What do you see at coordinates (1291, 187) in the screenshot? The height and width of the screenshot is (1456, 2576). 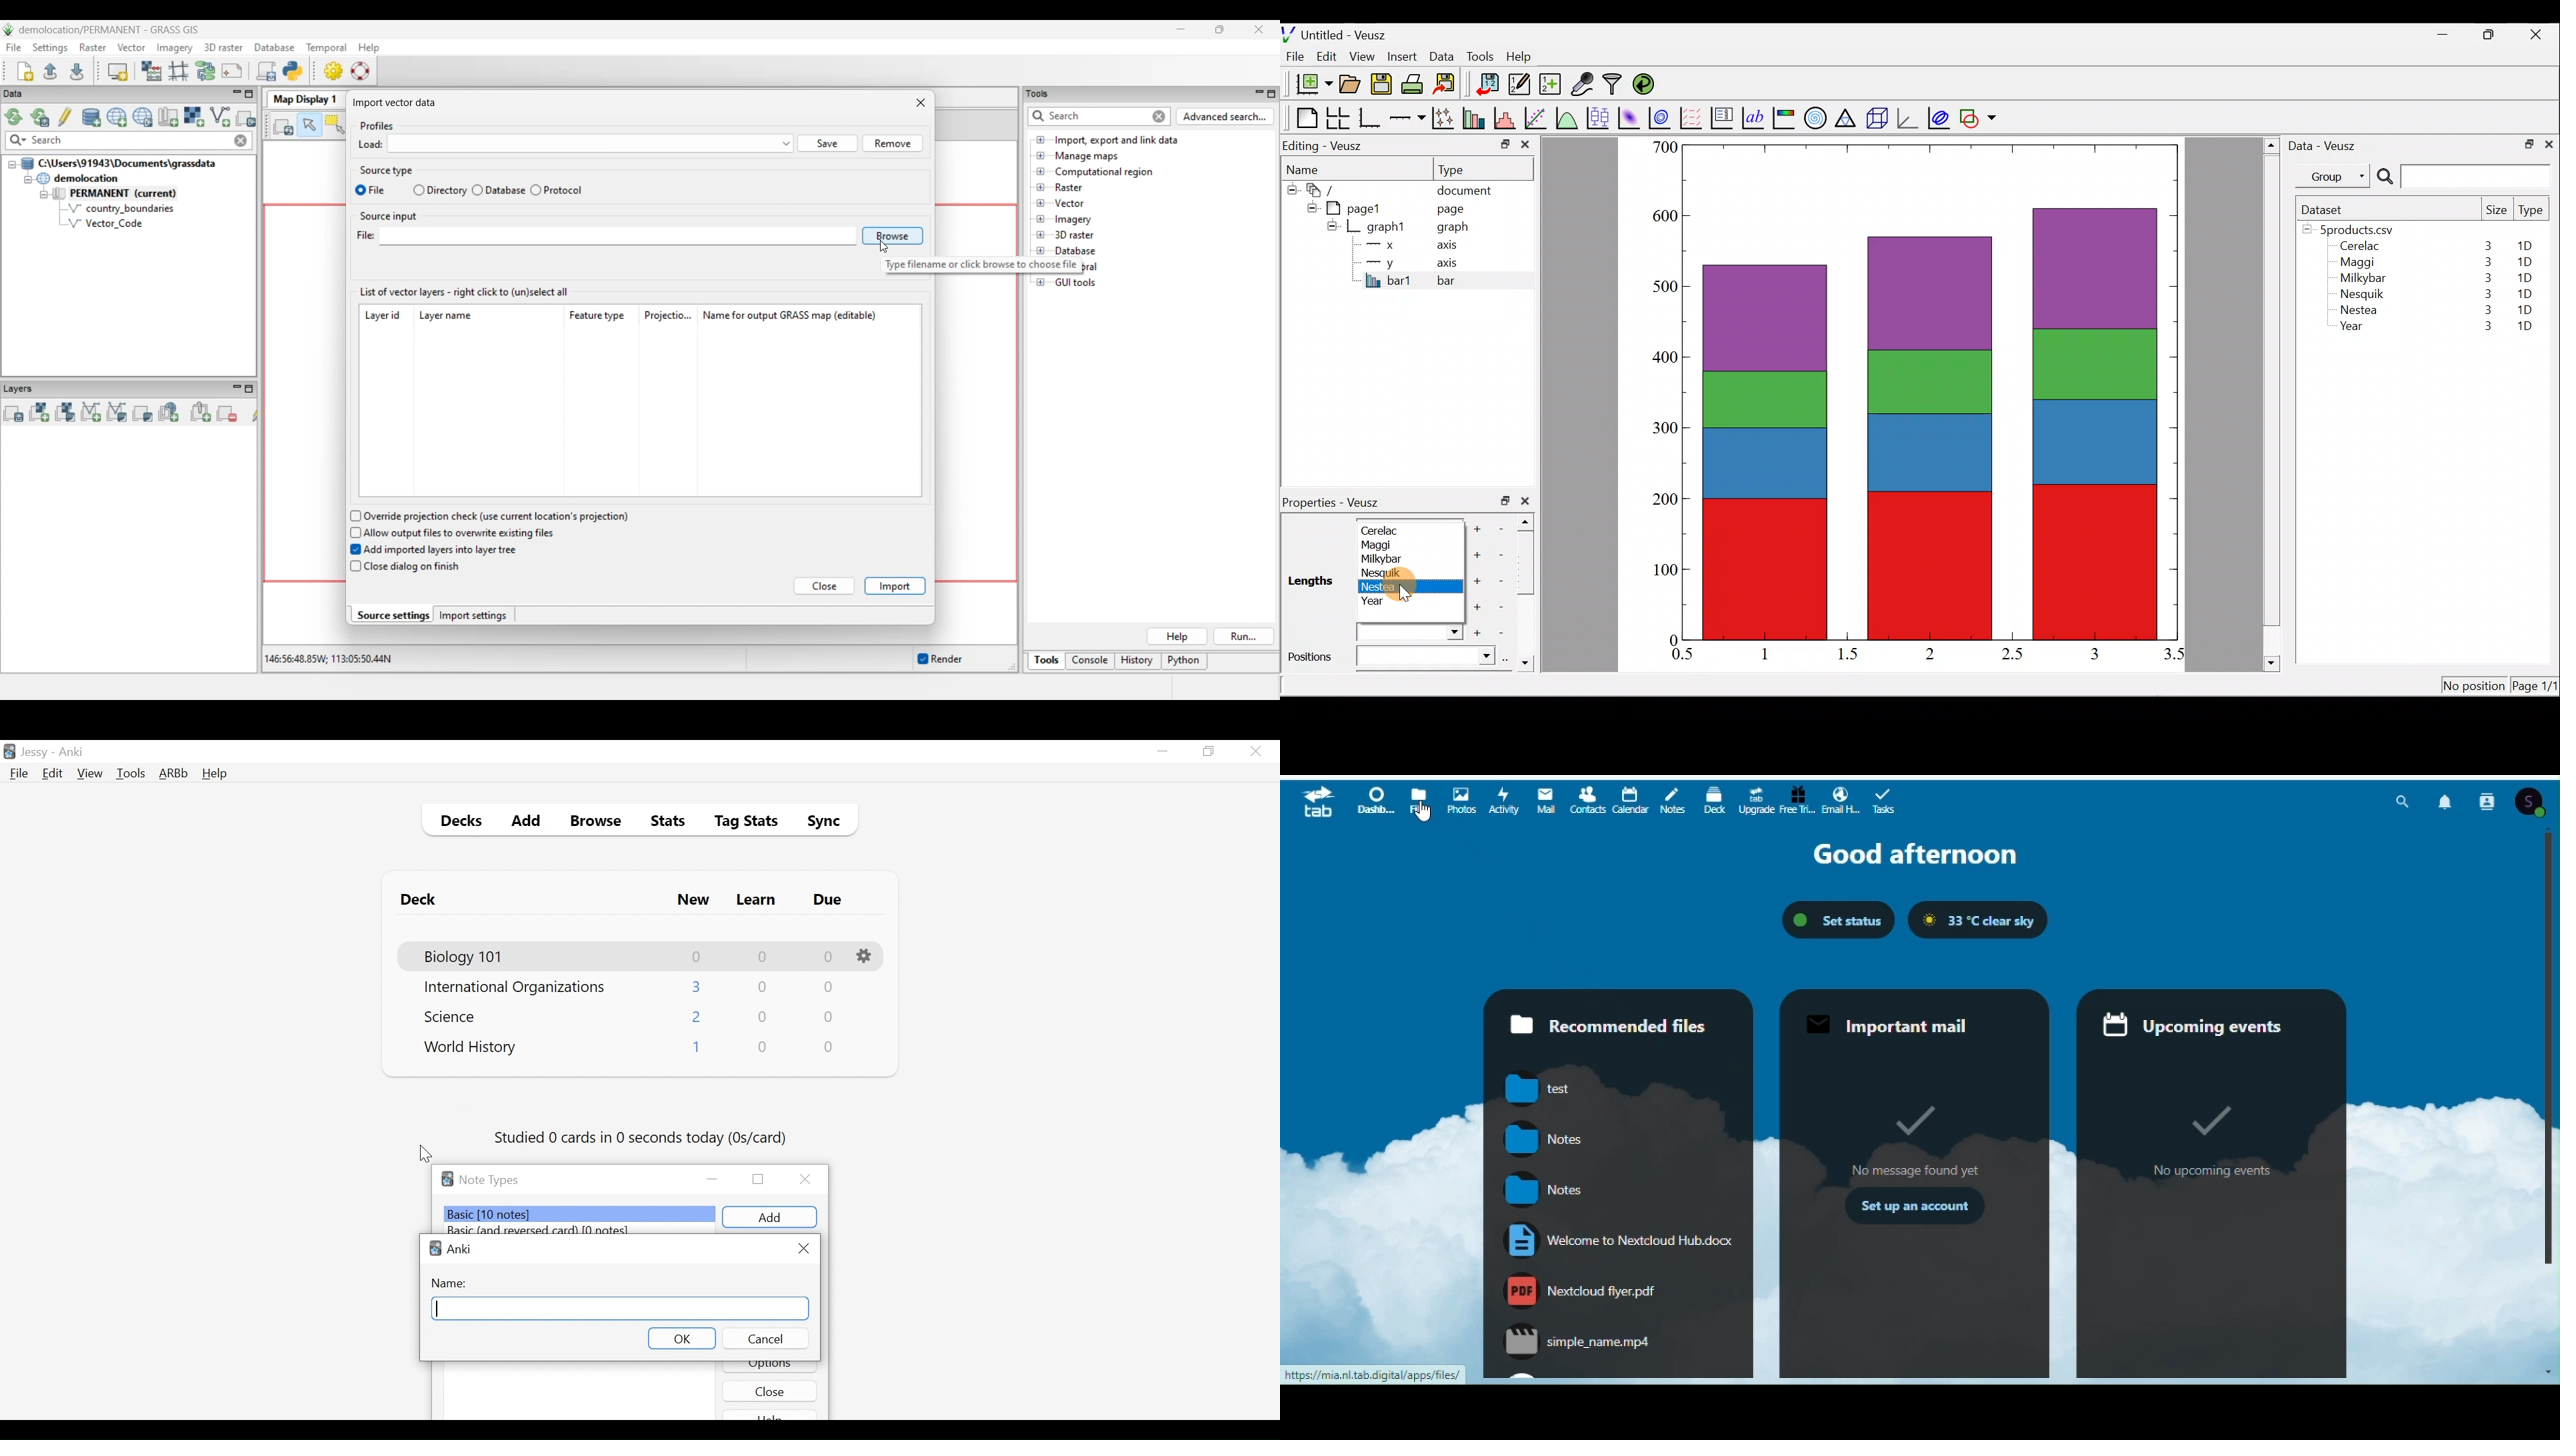 I see `hide` at bounding box center [1291, 187].